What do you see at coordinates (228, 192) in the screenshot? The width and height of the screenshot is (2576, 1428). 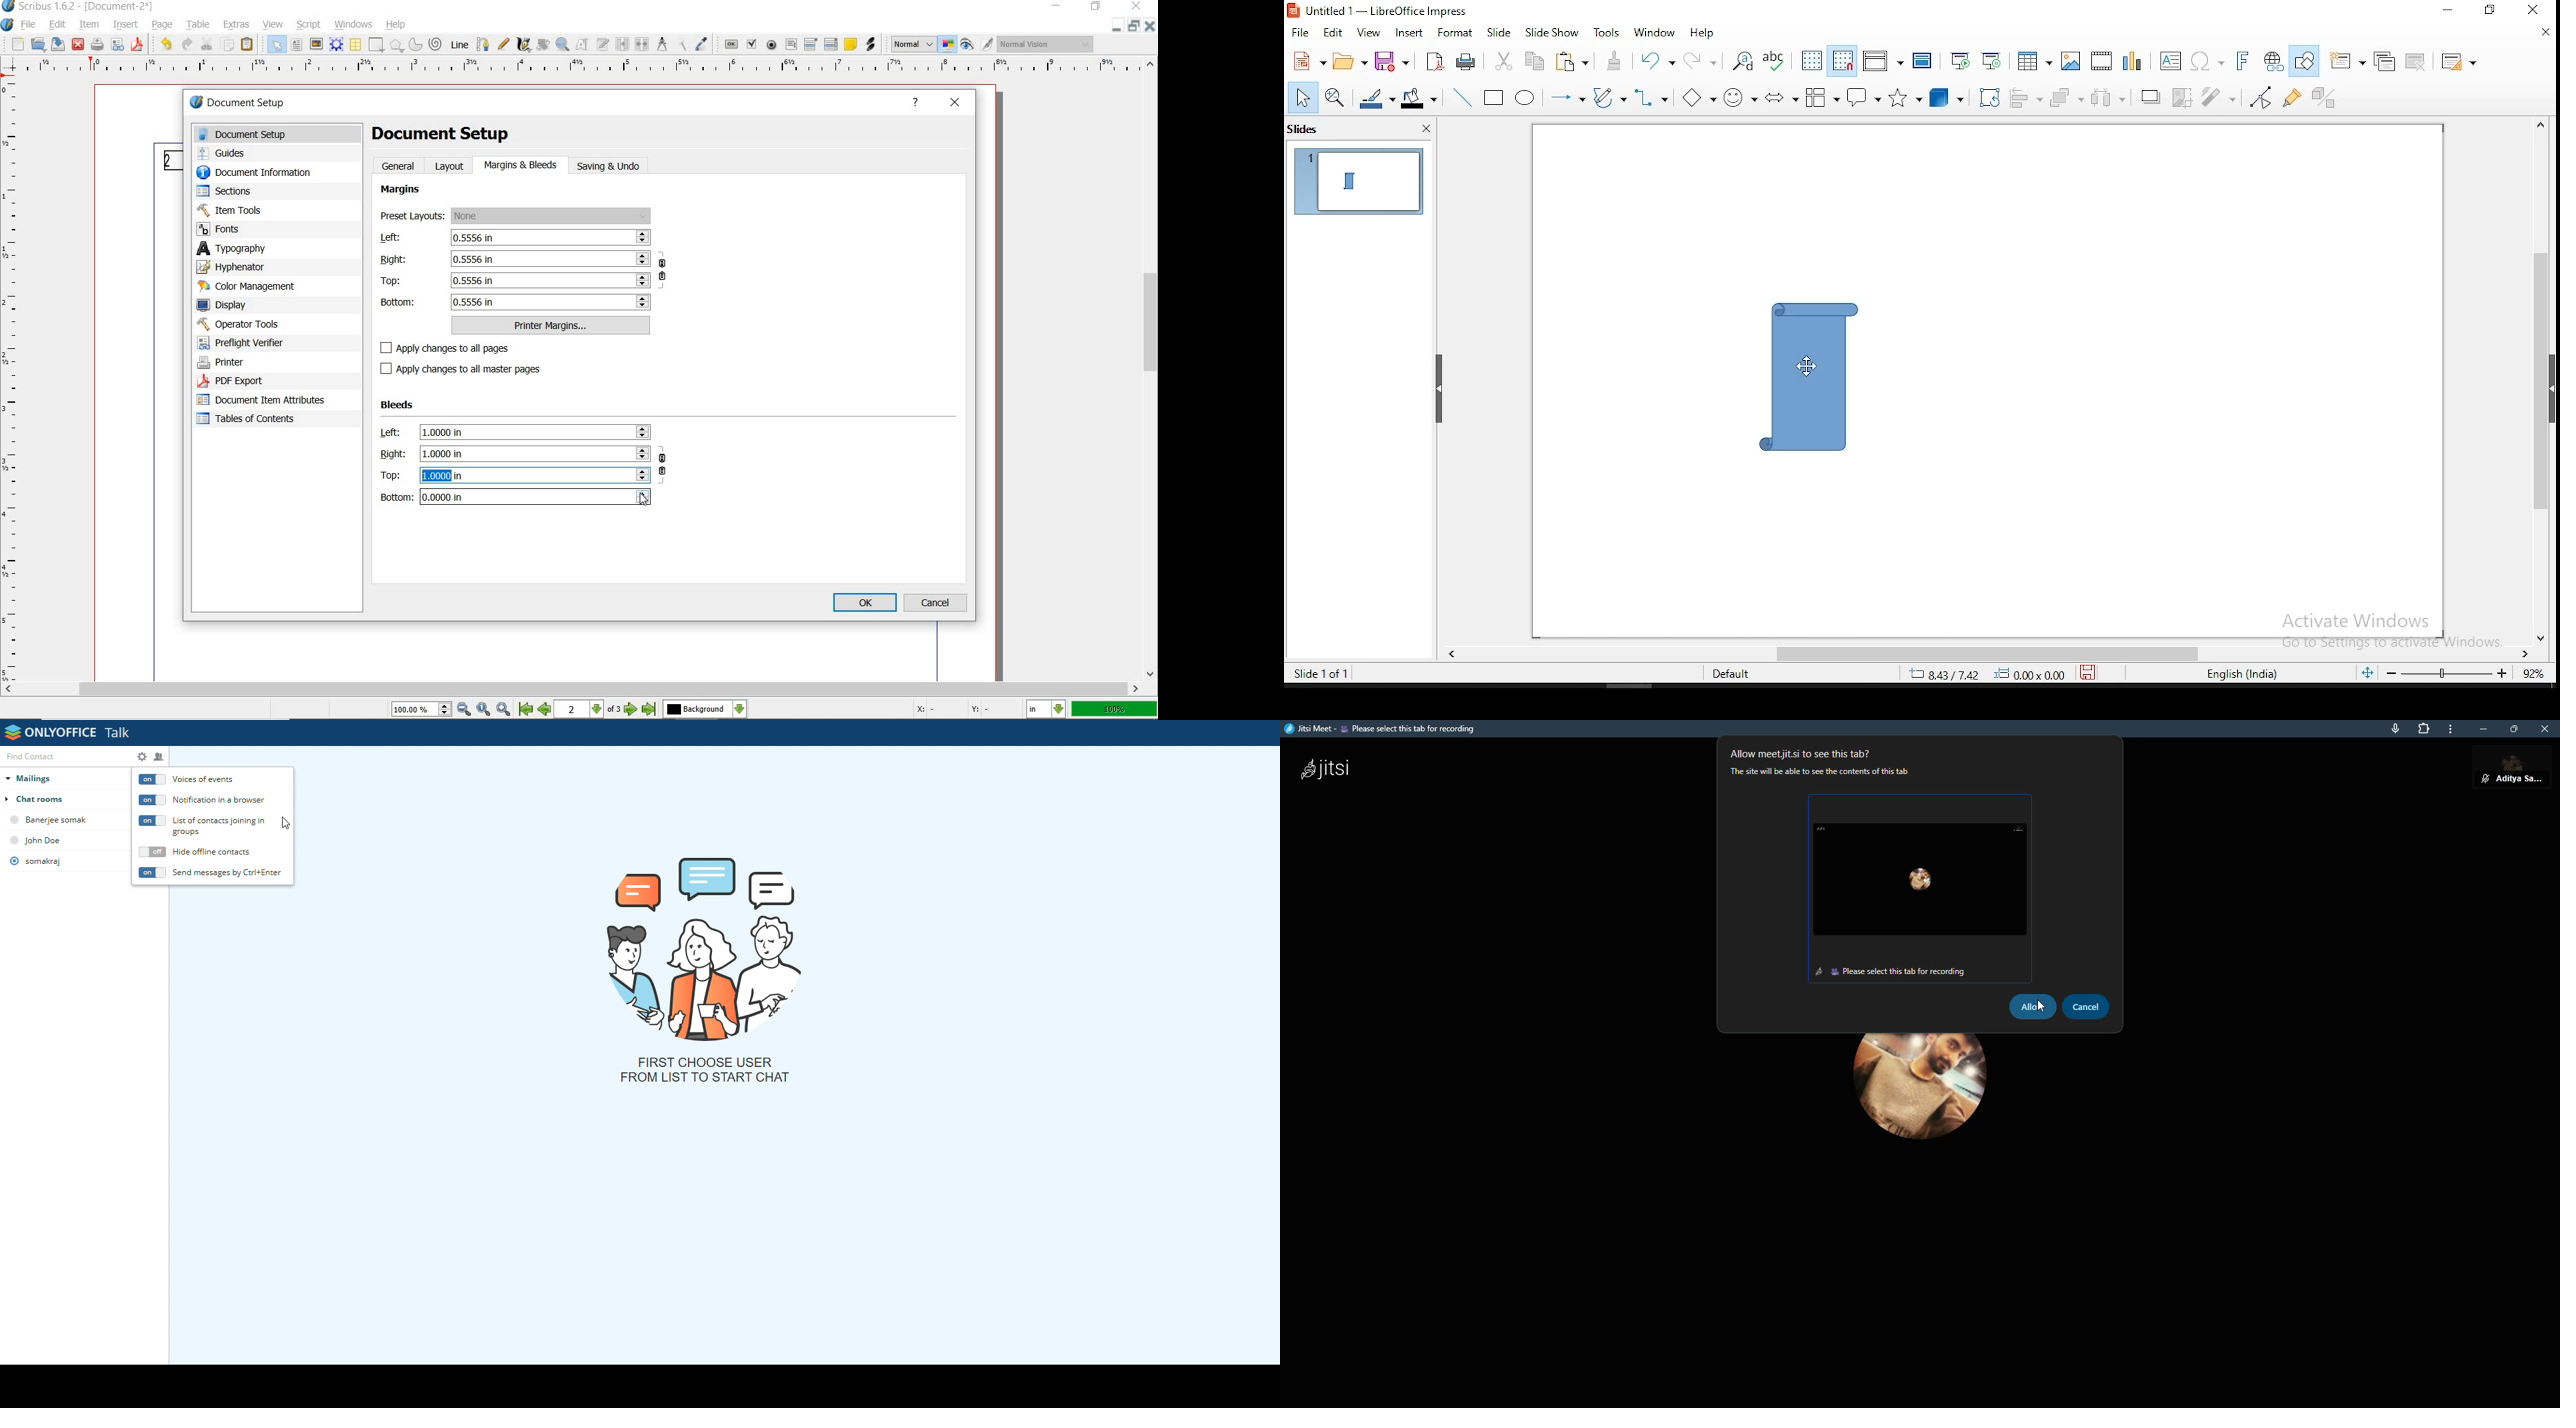 I see `sectors` at bounding box center [228, 192].